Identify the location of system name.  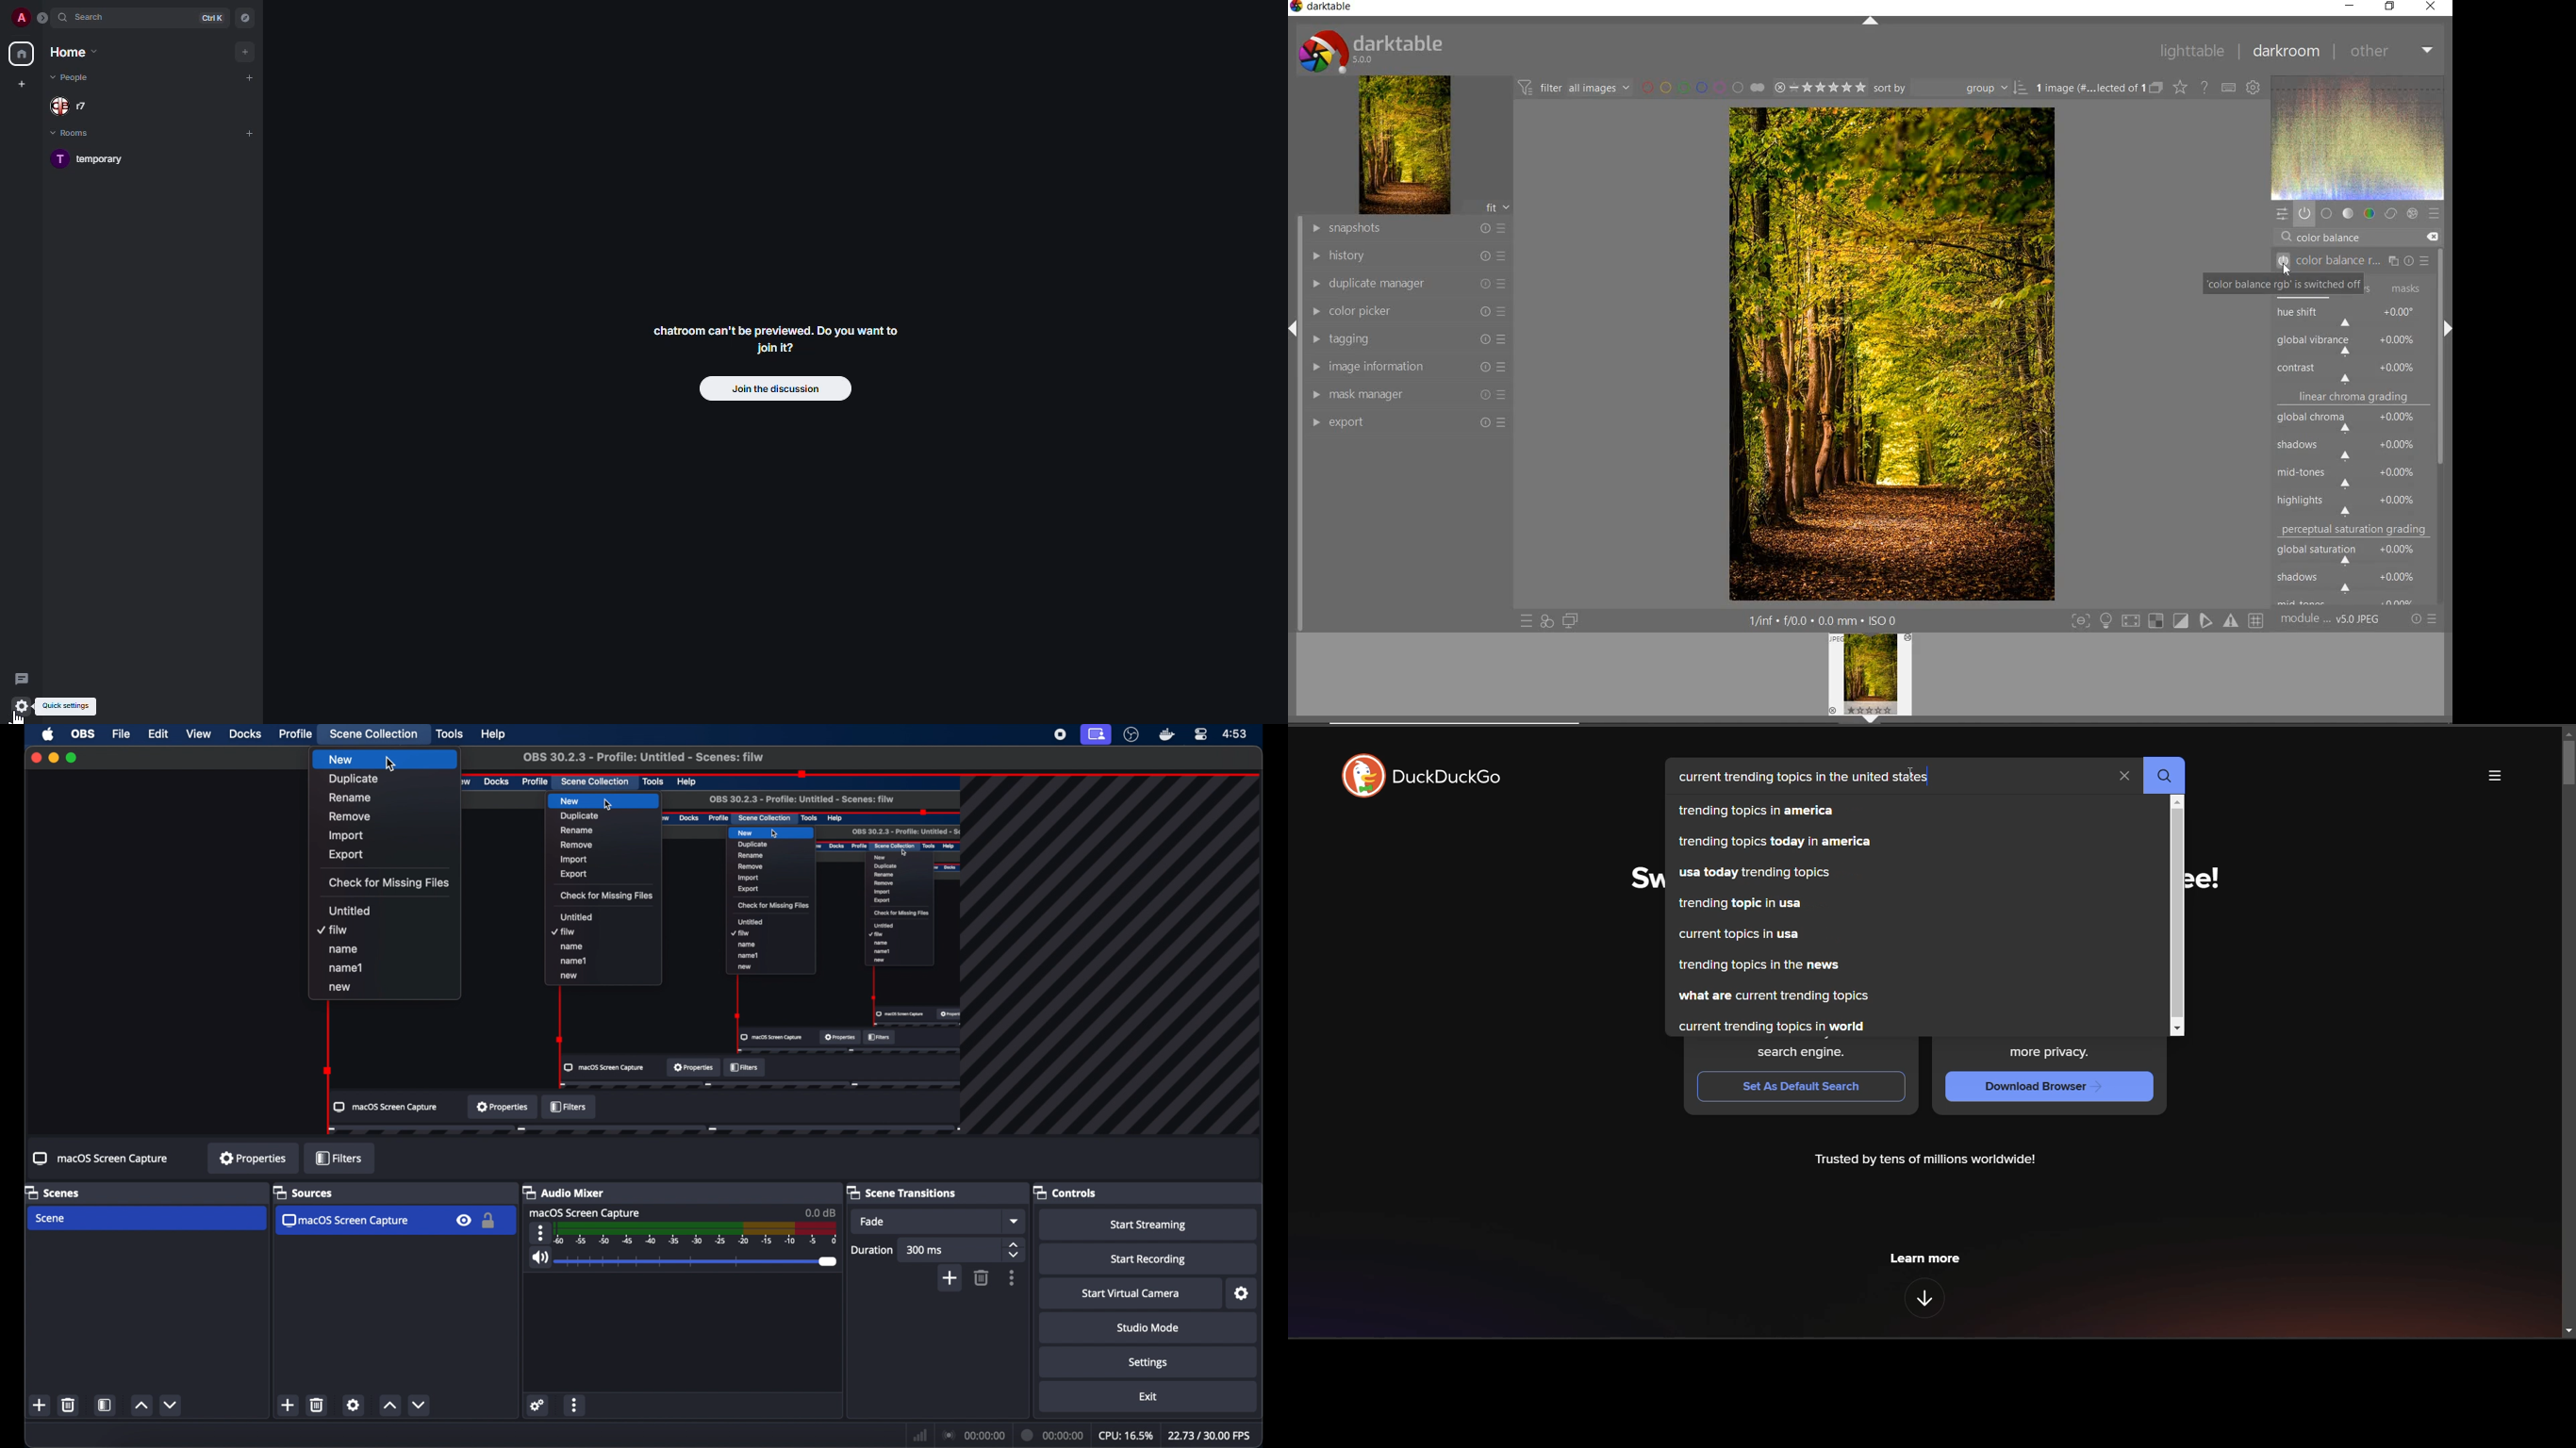
(1321, 7).